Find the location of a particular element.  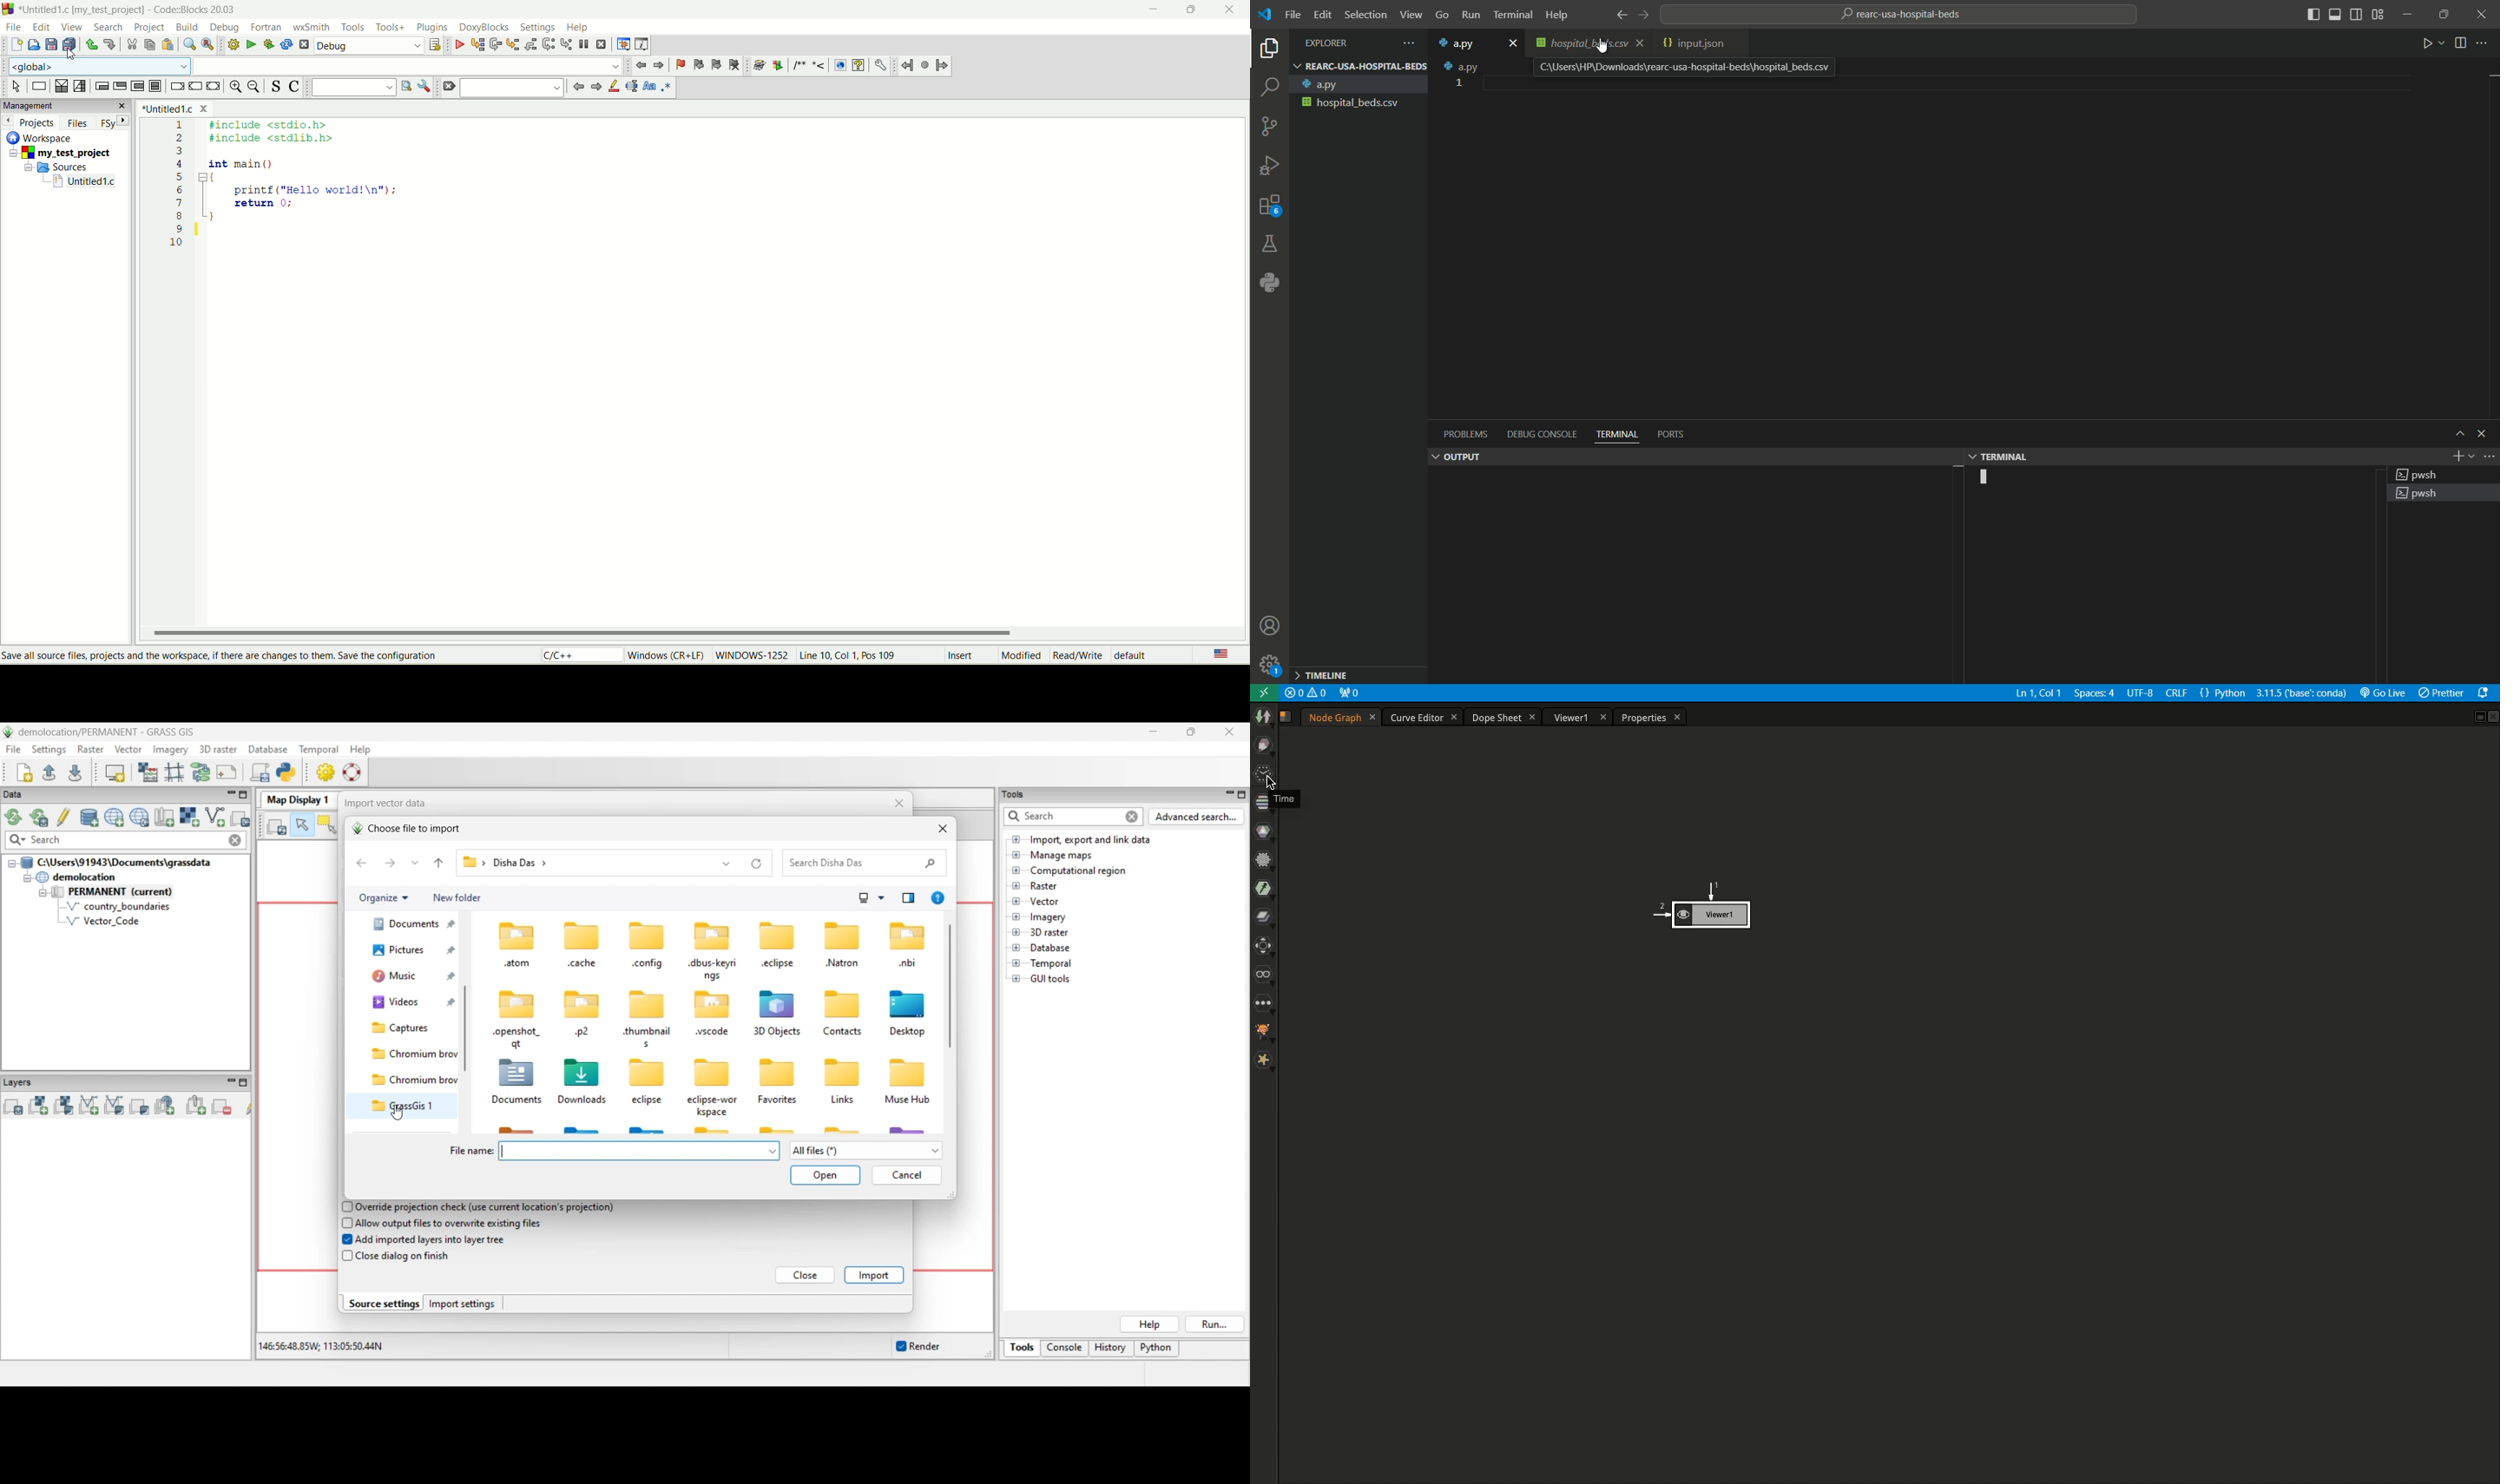

windows (CR+LF) is located at coordinates (663, 655).